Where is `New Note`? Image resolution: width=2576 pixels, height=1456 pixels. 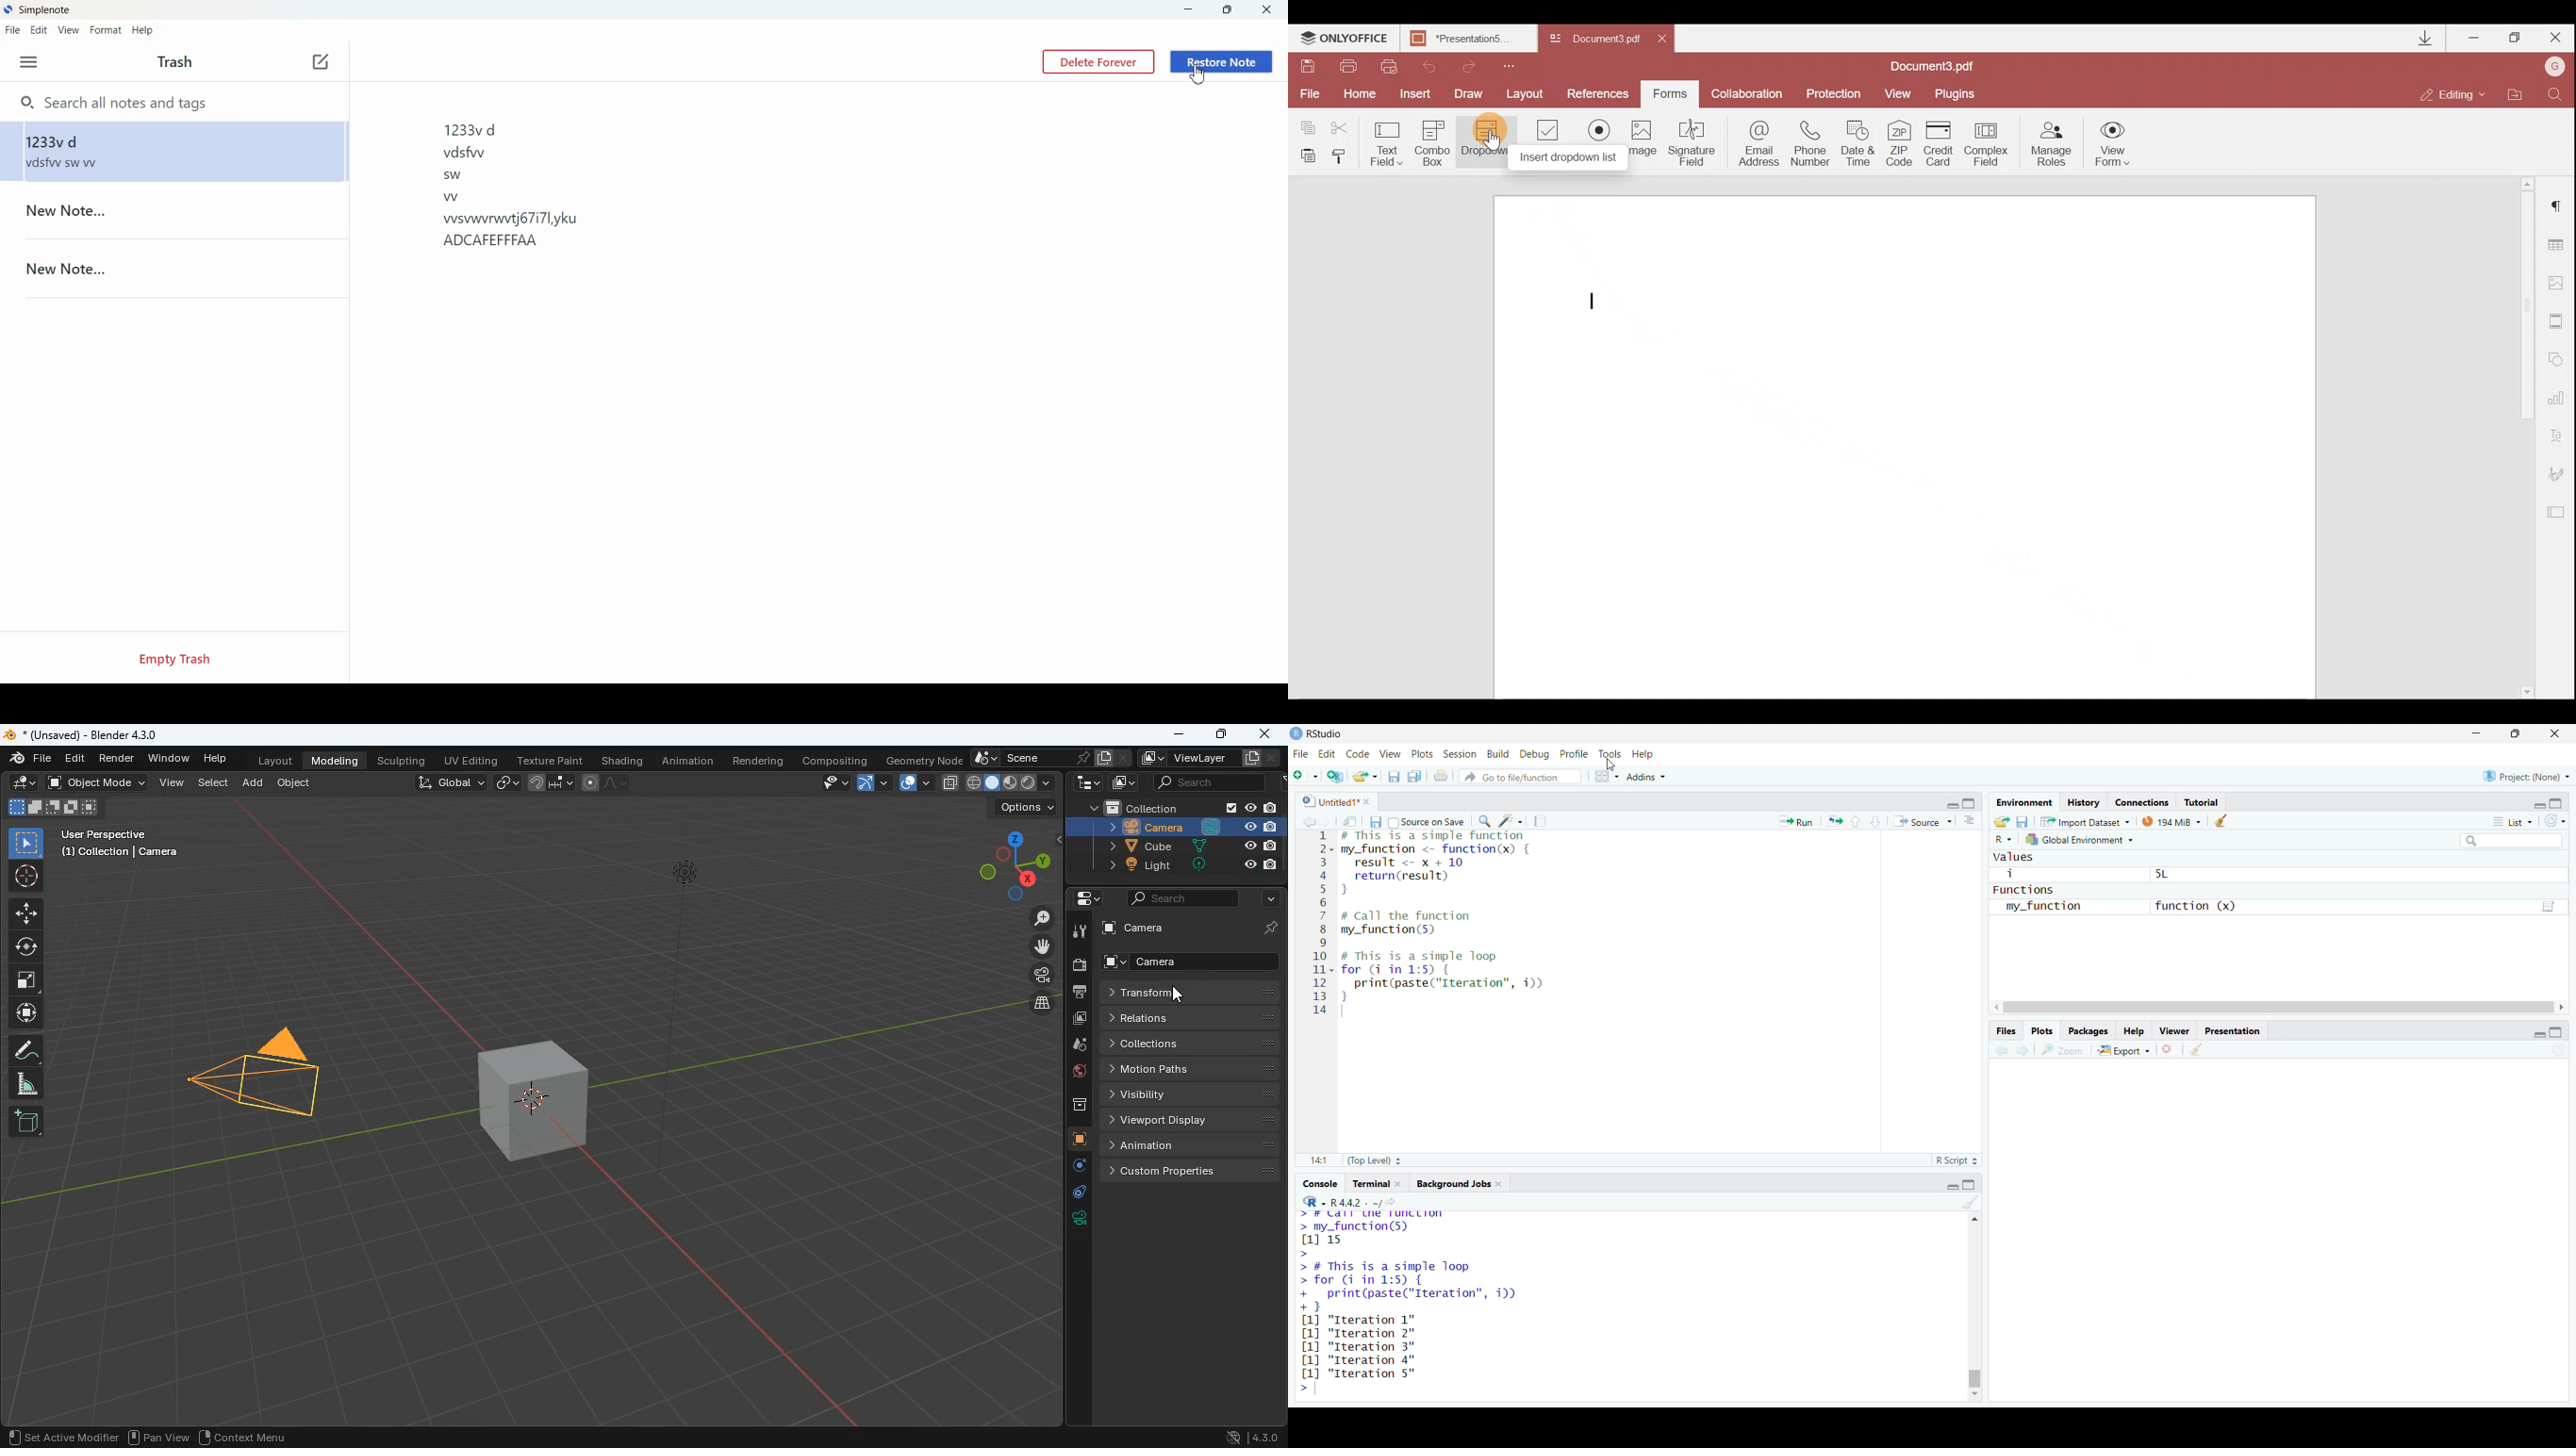
New Note is located at coordinates (321, 64).